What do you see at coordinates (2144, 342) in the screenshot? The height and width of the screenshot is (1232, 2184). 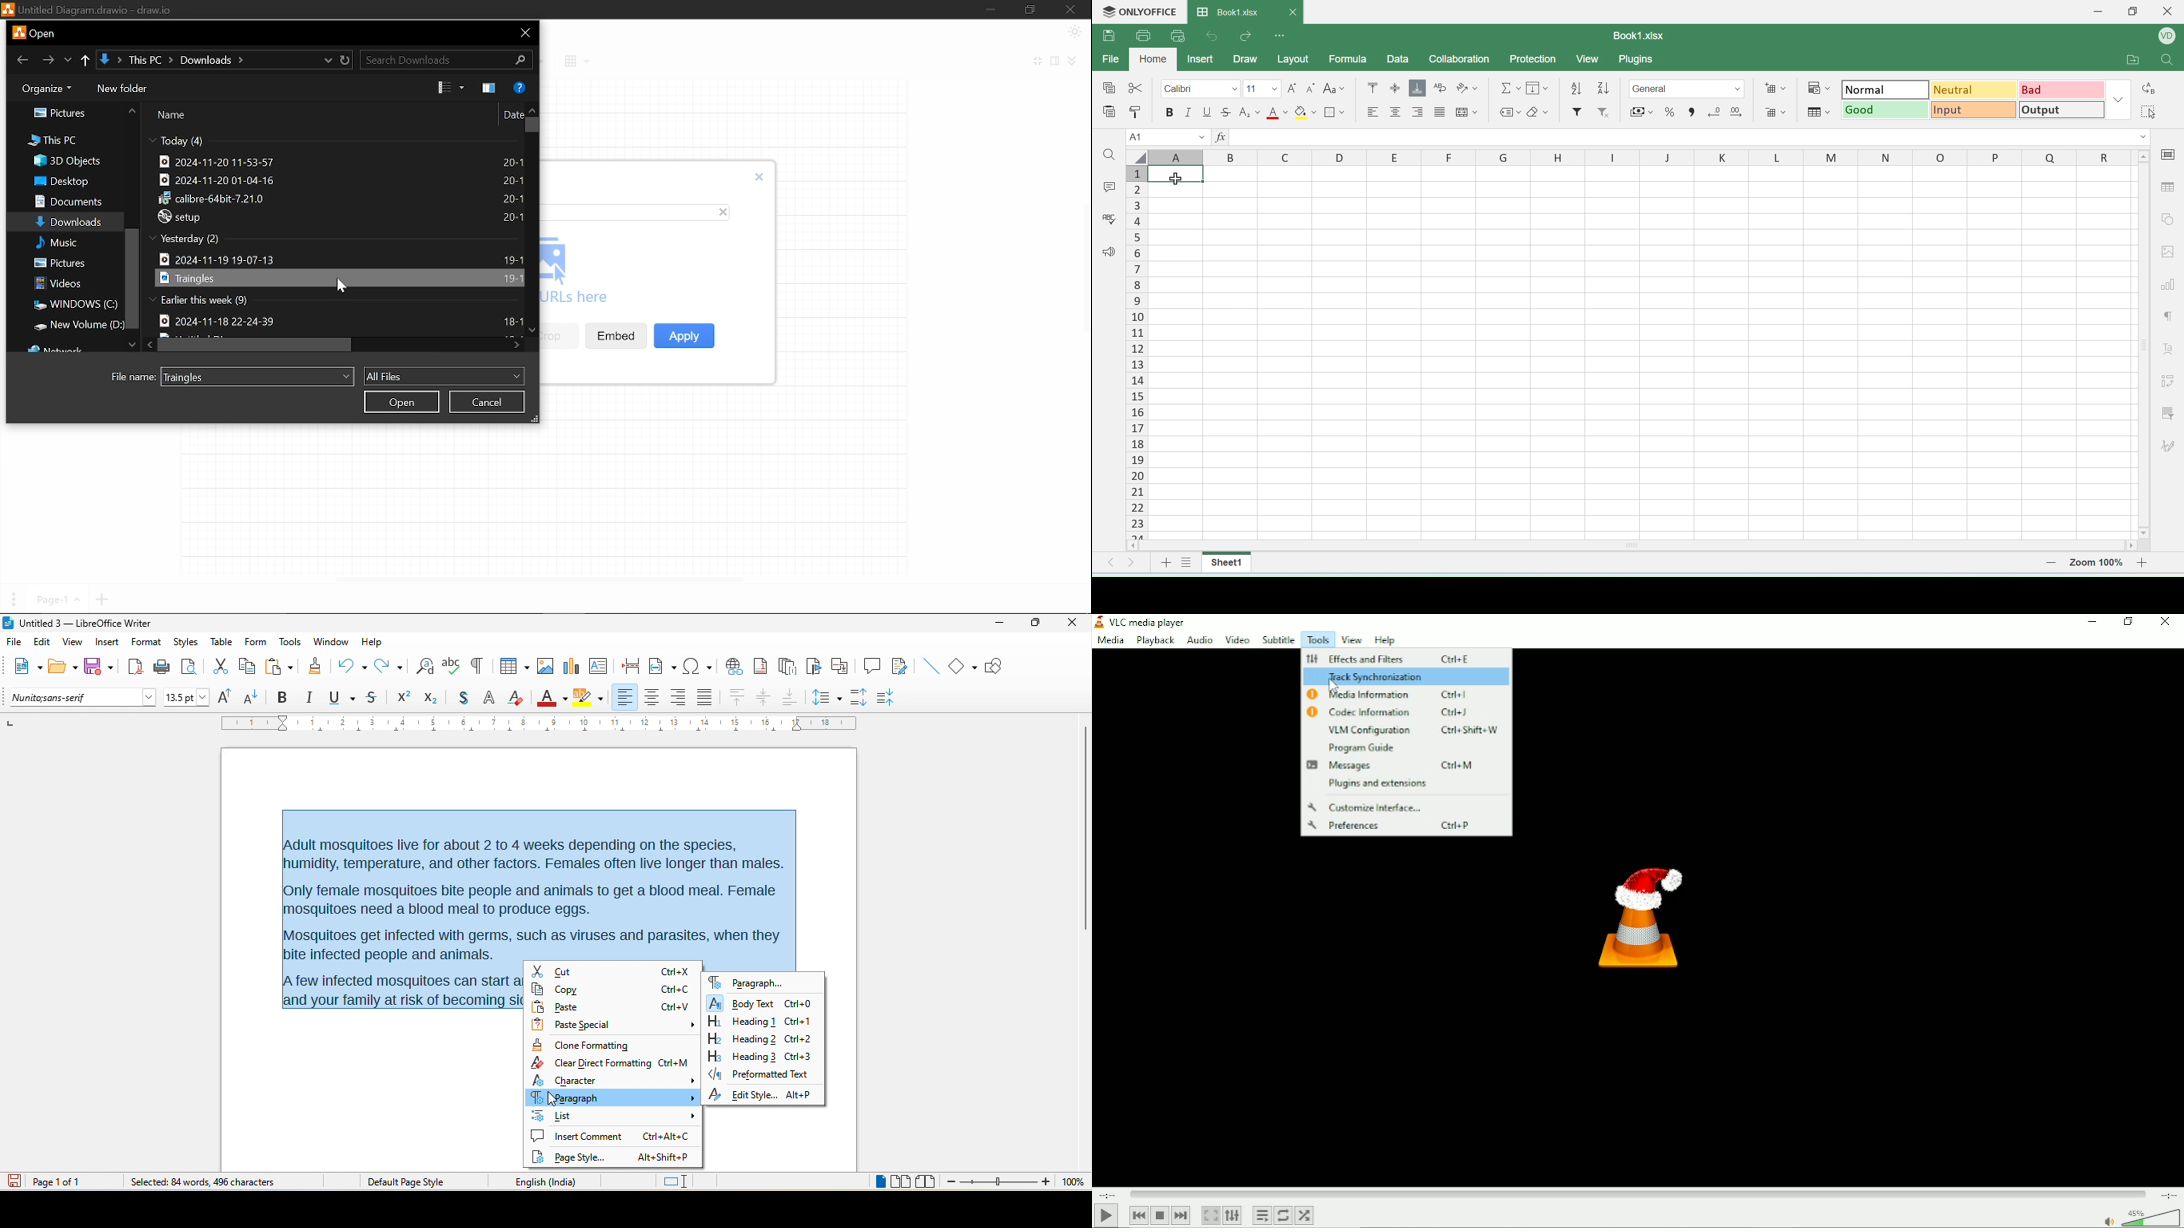 I see `scroll bar` at bounding box center [2144, 342].